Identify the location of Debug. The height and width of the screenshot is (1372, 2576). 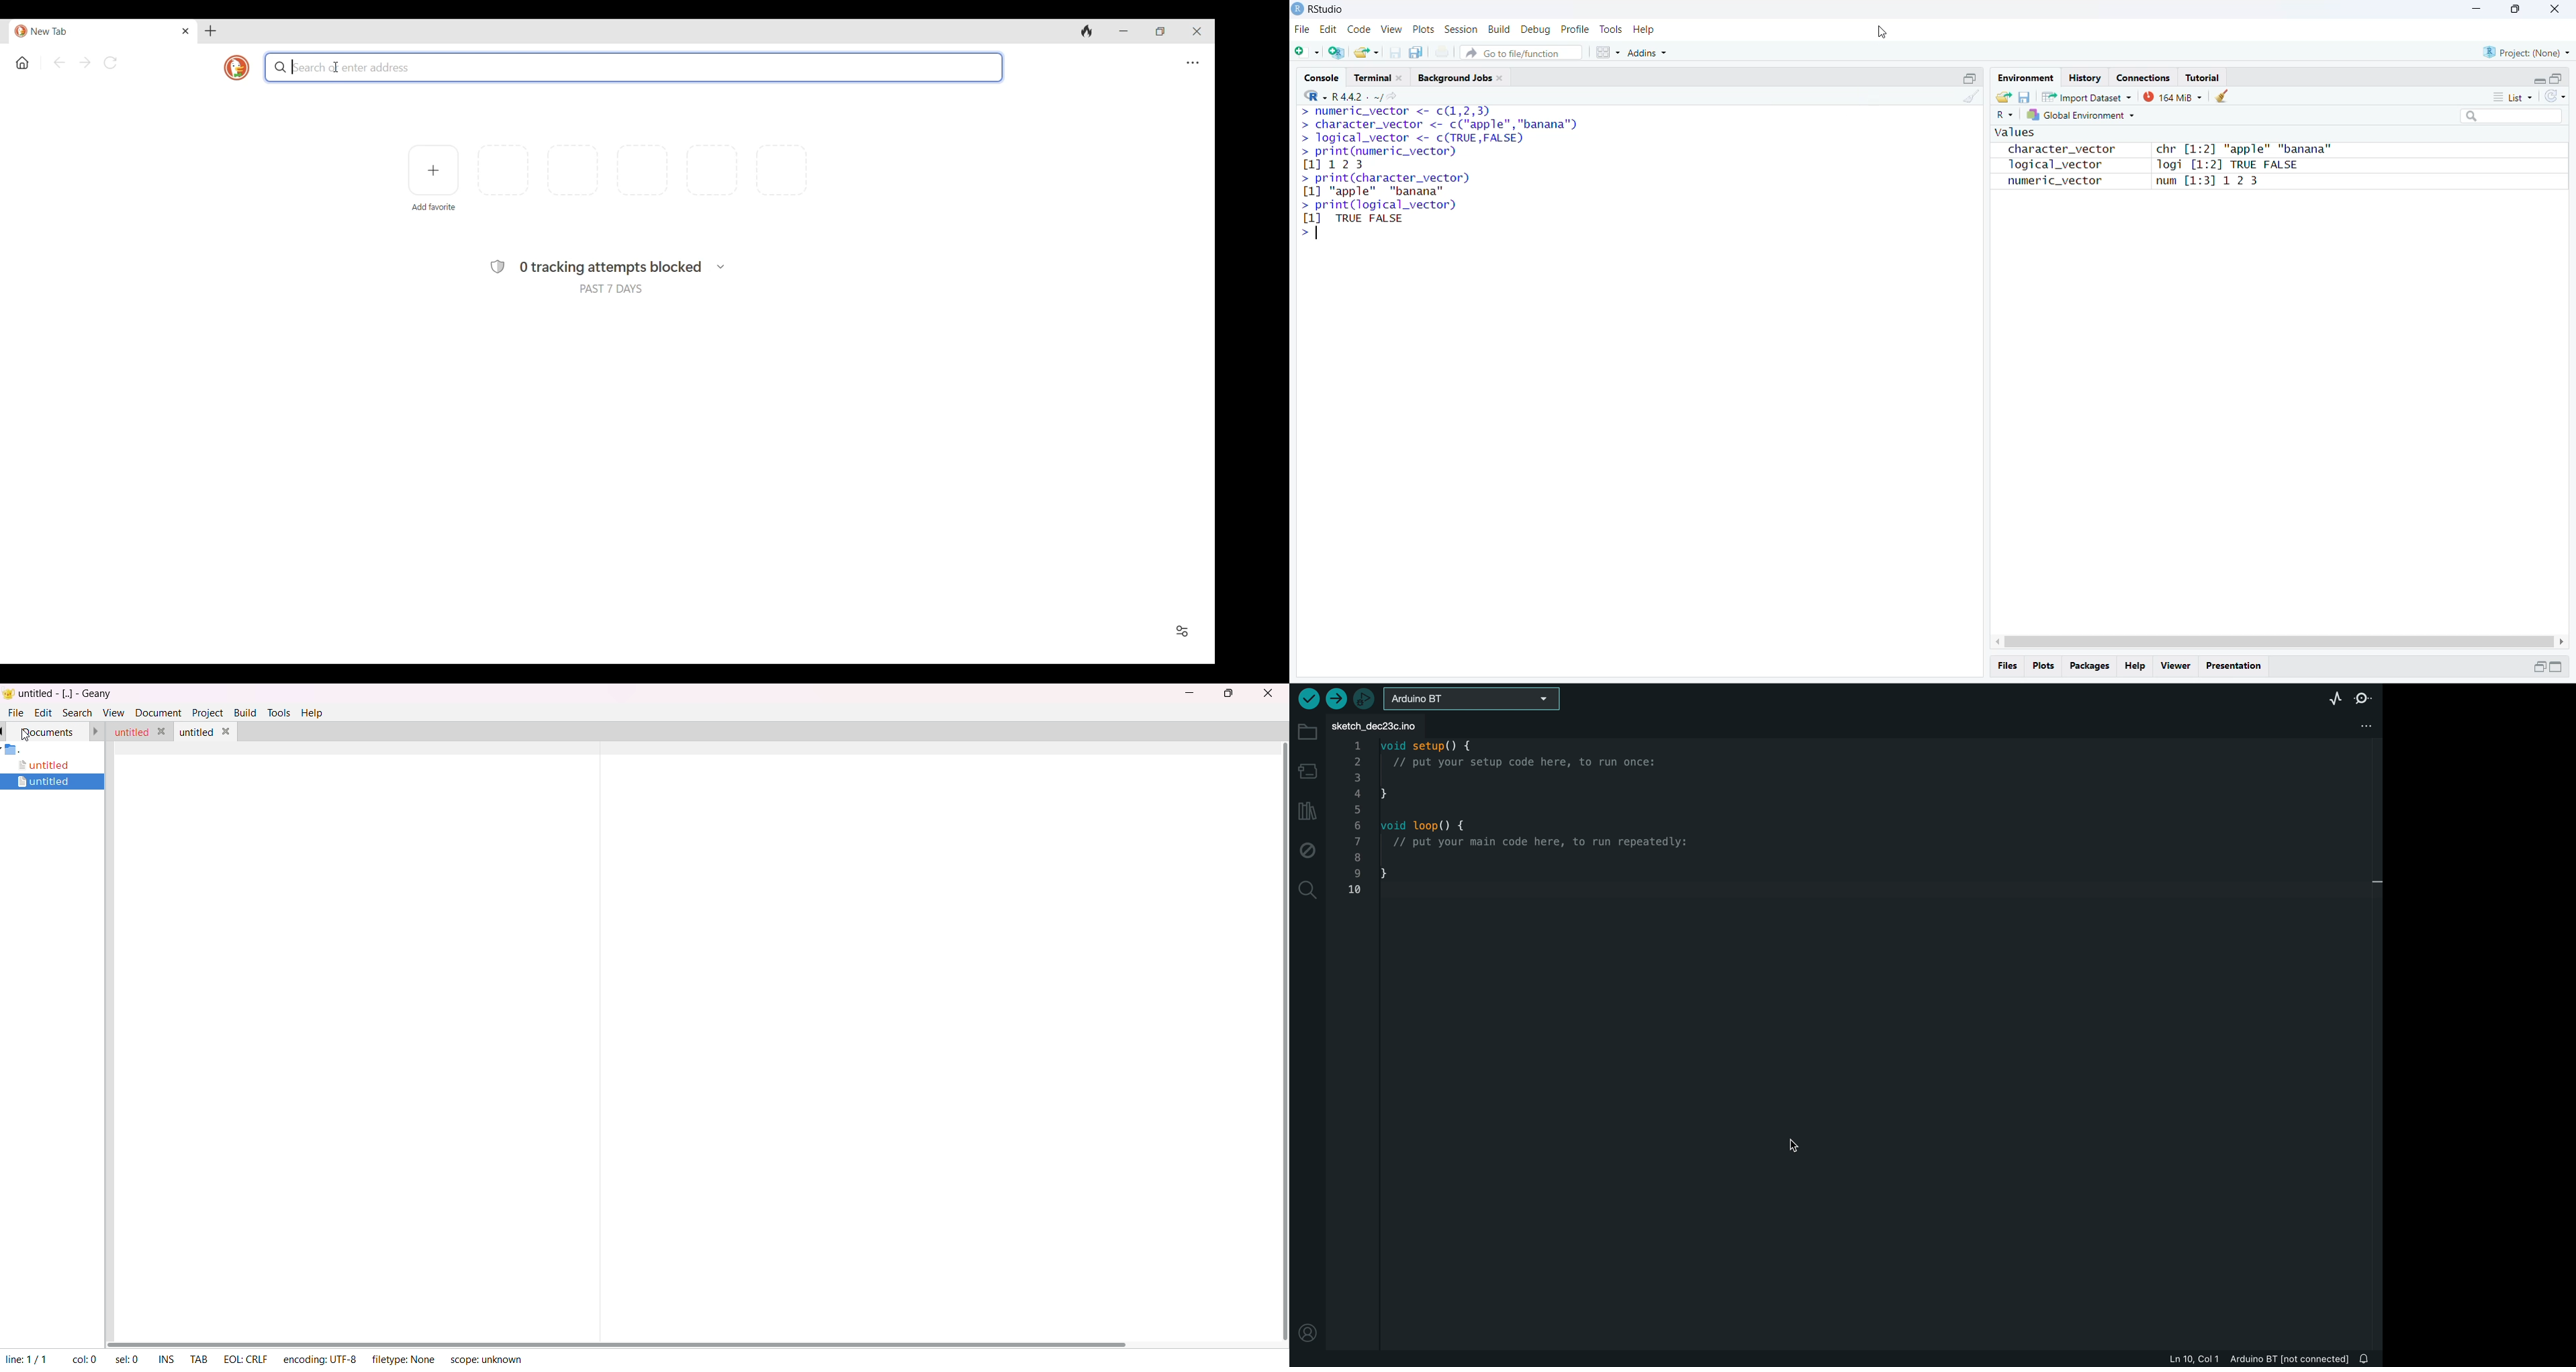
(1536, 30).